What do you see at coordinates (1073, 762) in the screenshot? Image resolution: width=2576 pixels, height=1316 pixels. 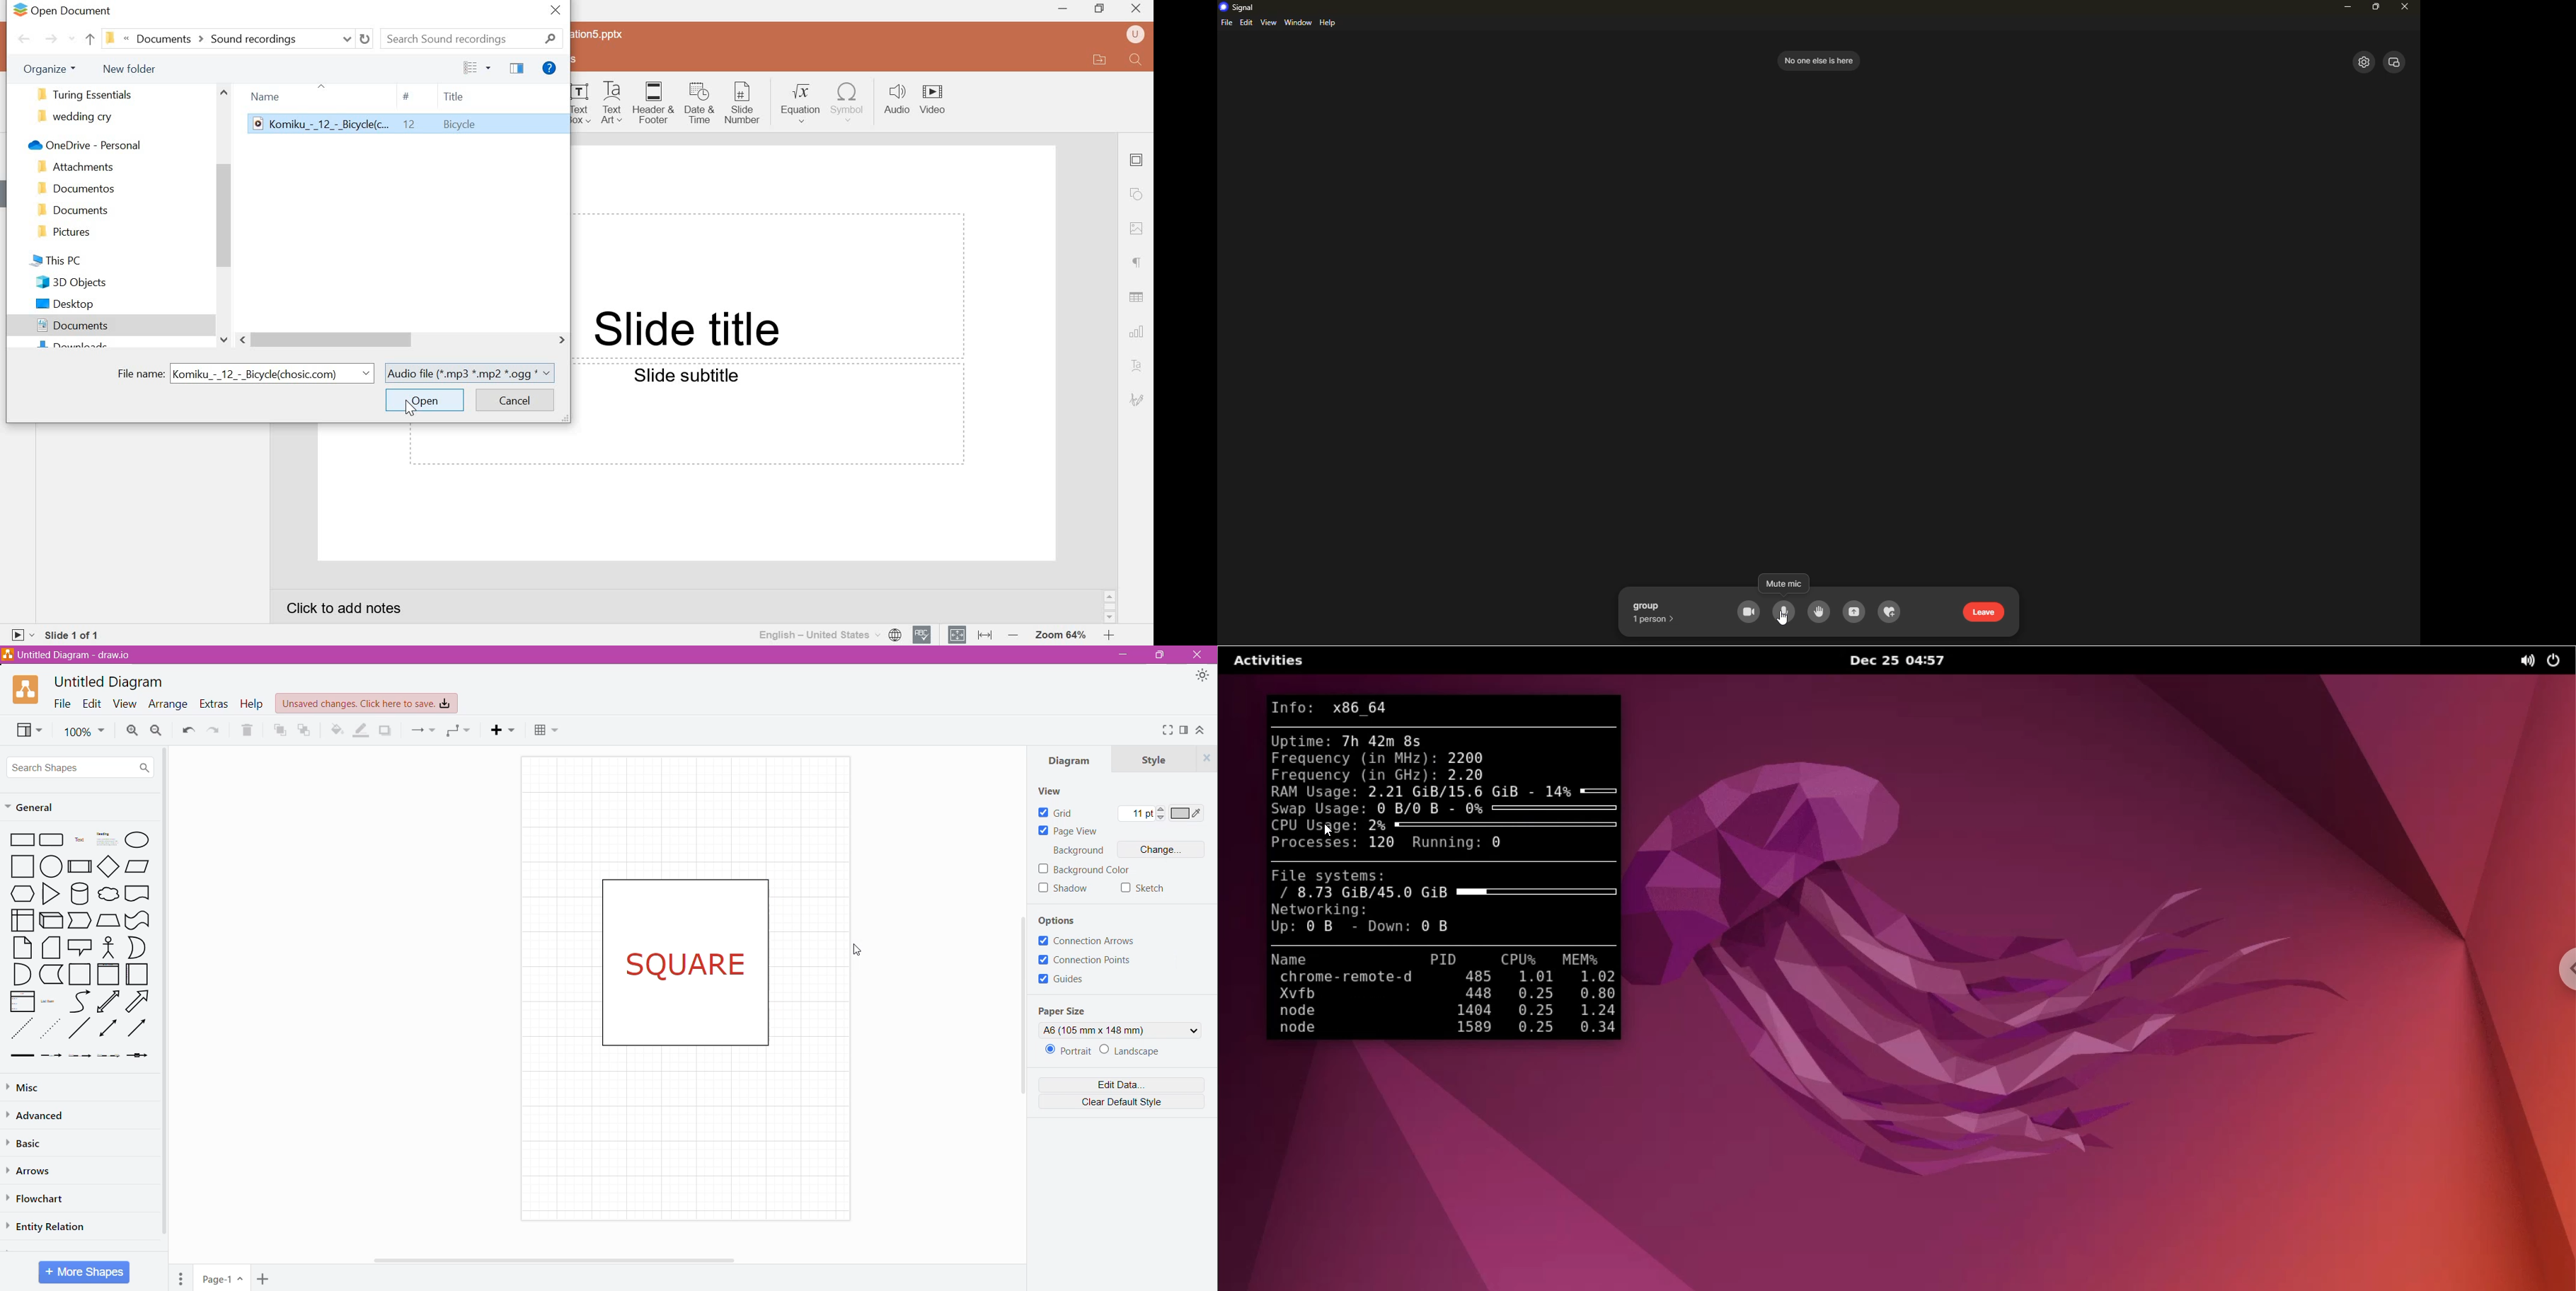 I see `Diagram` at bounding box center [1073, 762].